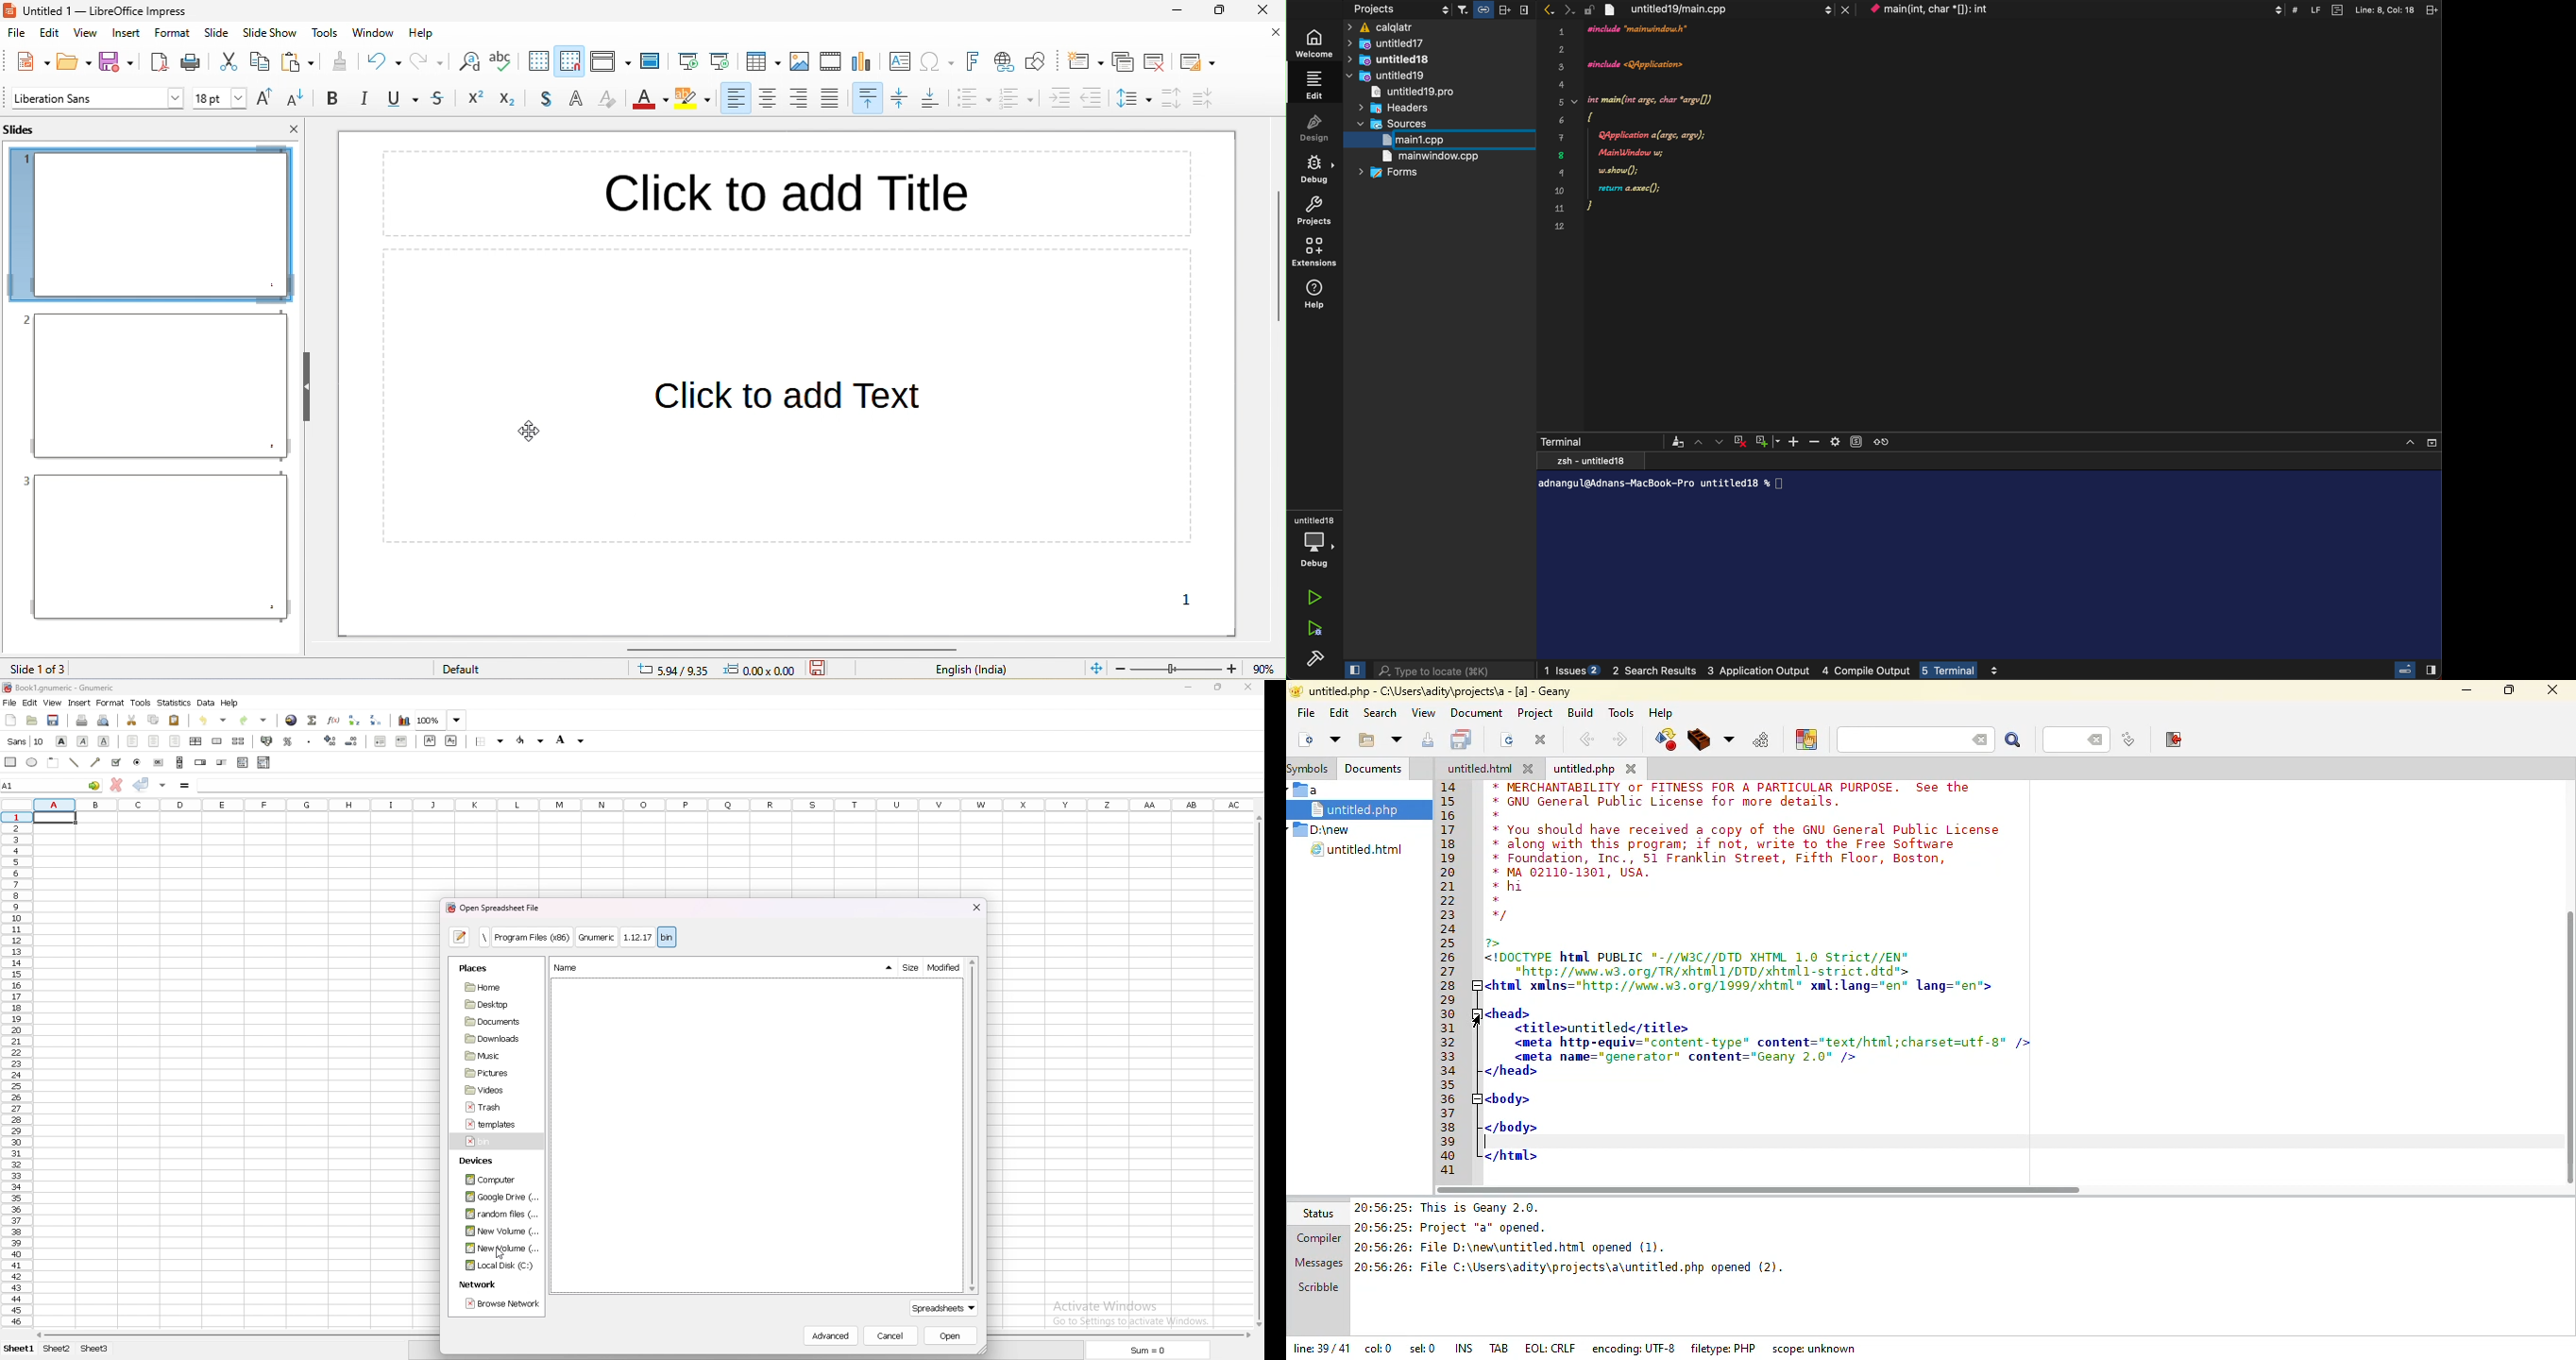  I want to click on lock, so click(1589, 10).